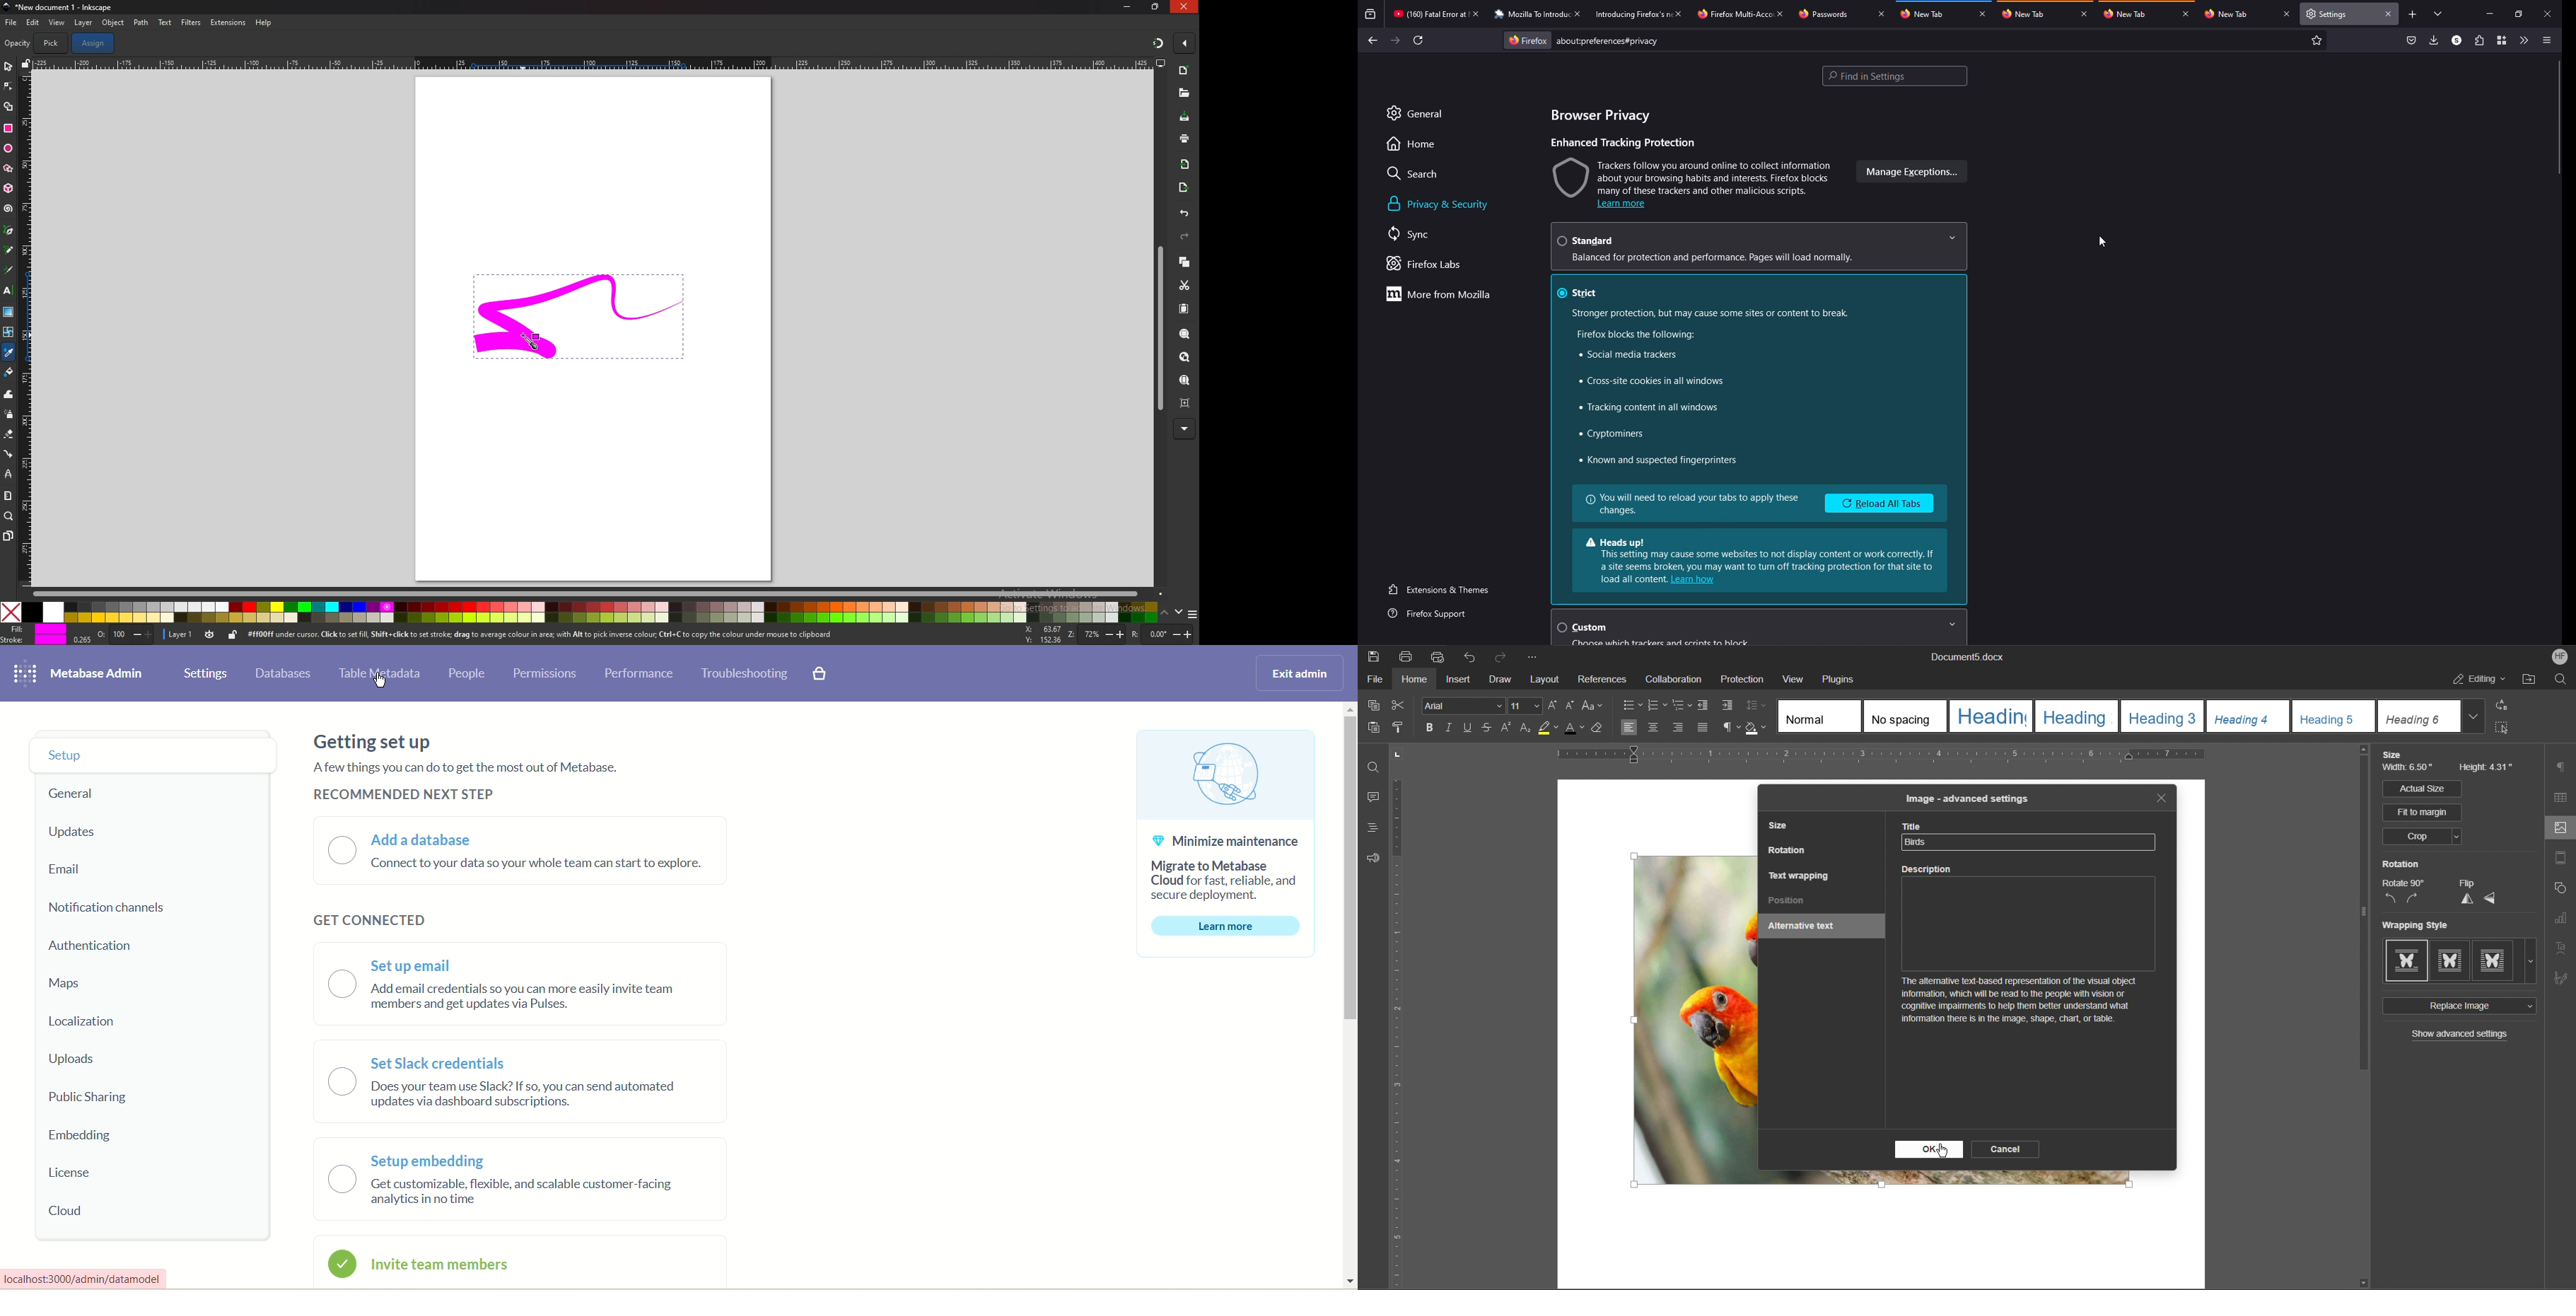 The width and height of the screenshot is (2576, 1316). What do you see at coordinates (1726, 728) in the screenshot?
I see `Non-Printing Characters` at bounding box center [1726, 728].